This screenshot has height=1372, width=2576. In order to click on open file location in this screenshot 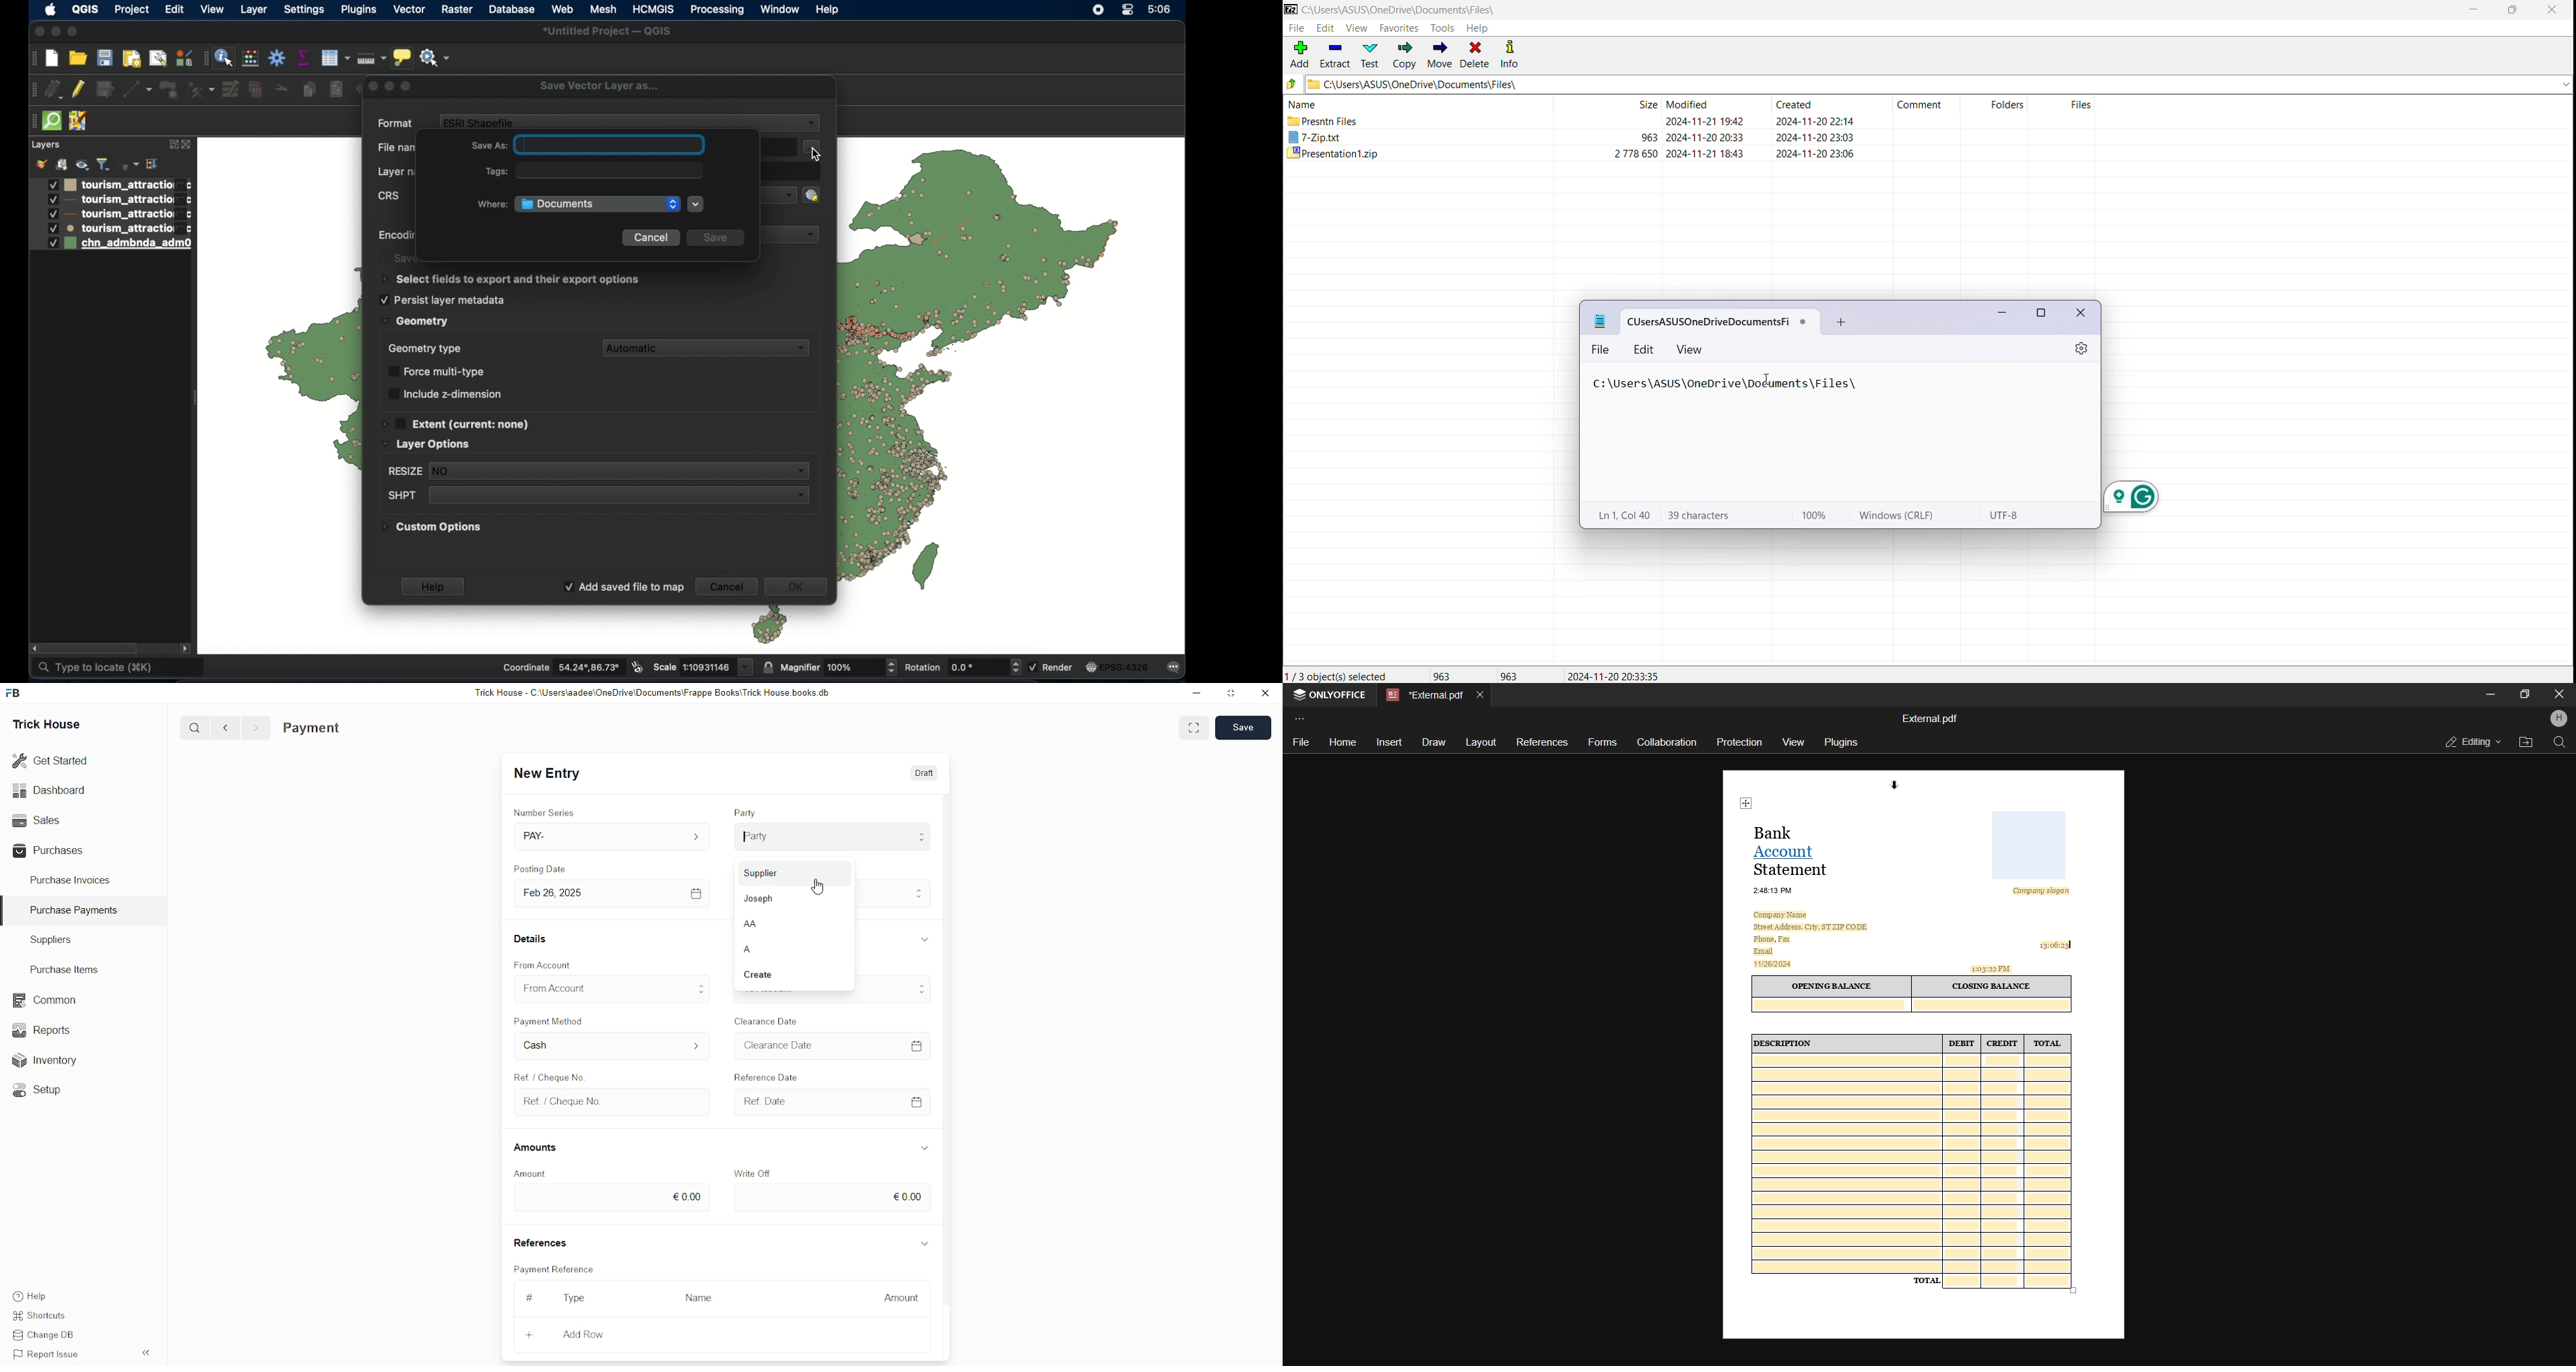, I will do `click(2524, 742)`.